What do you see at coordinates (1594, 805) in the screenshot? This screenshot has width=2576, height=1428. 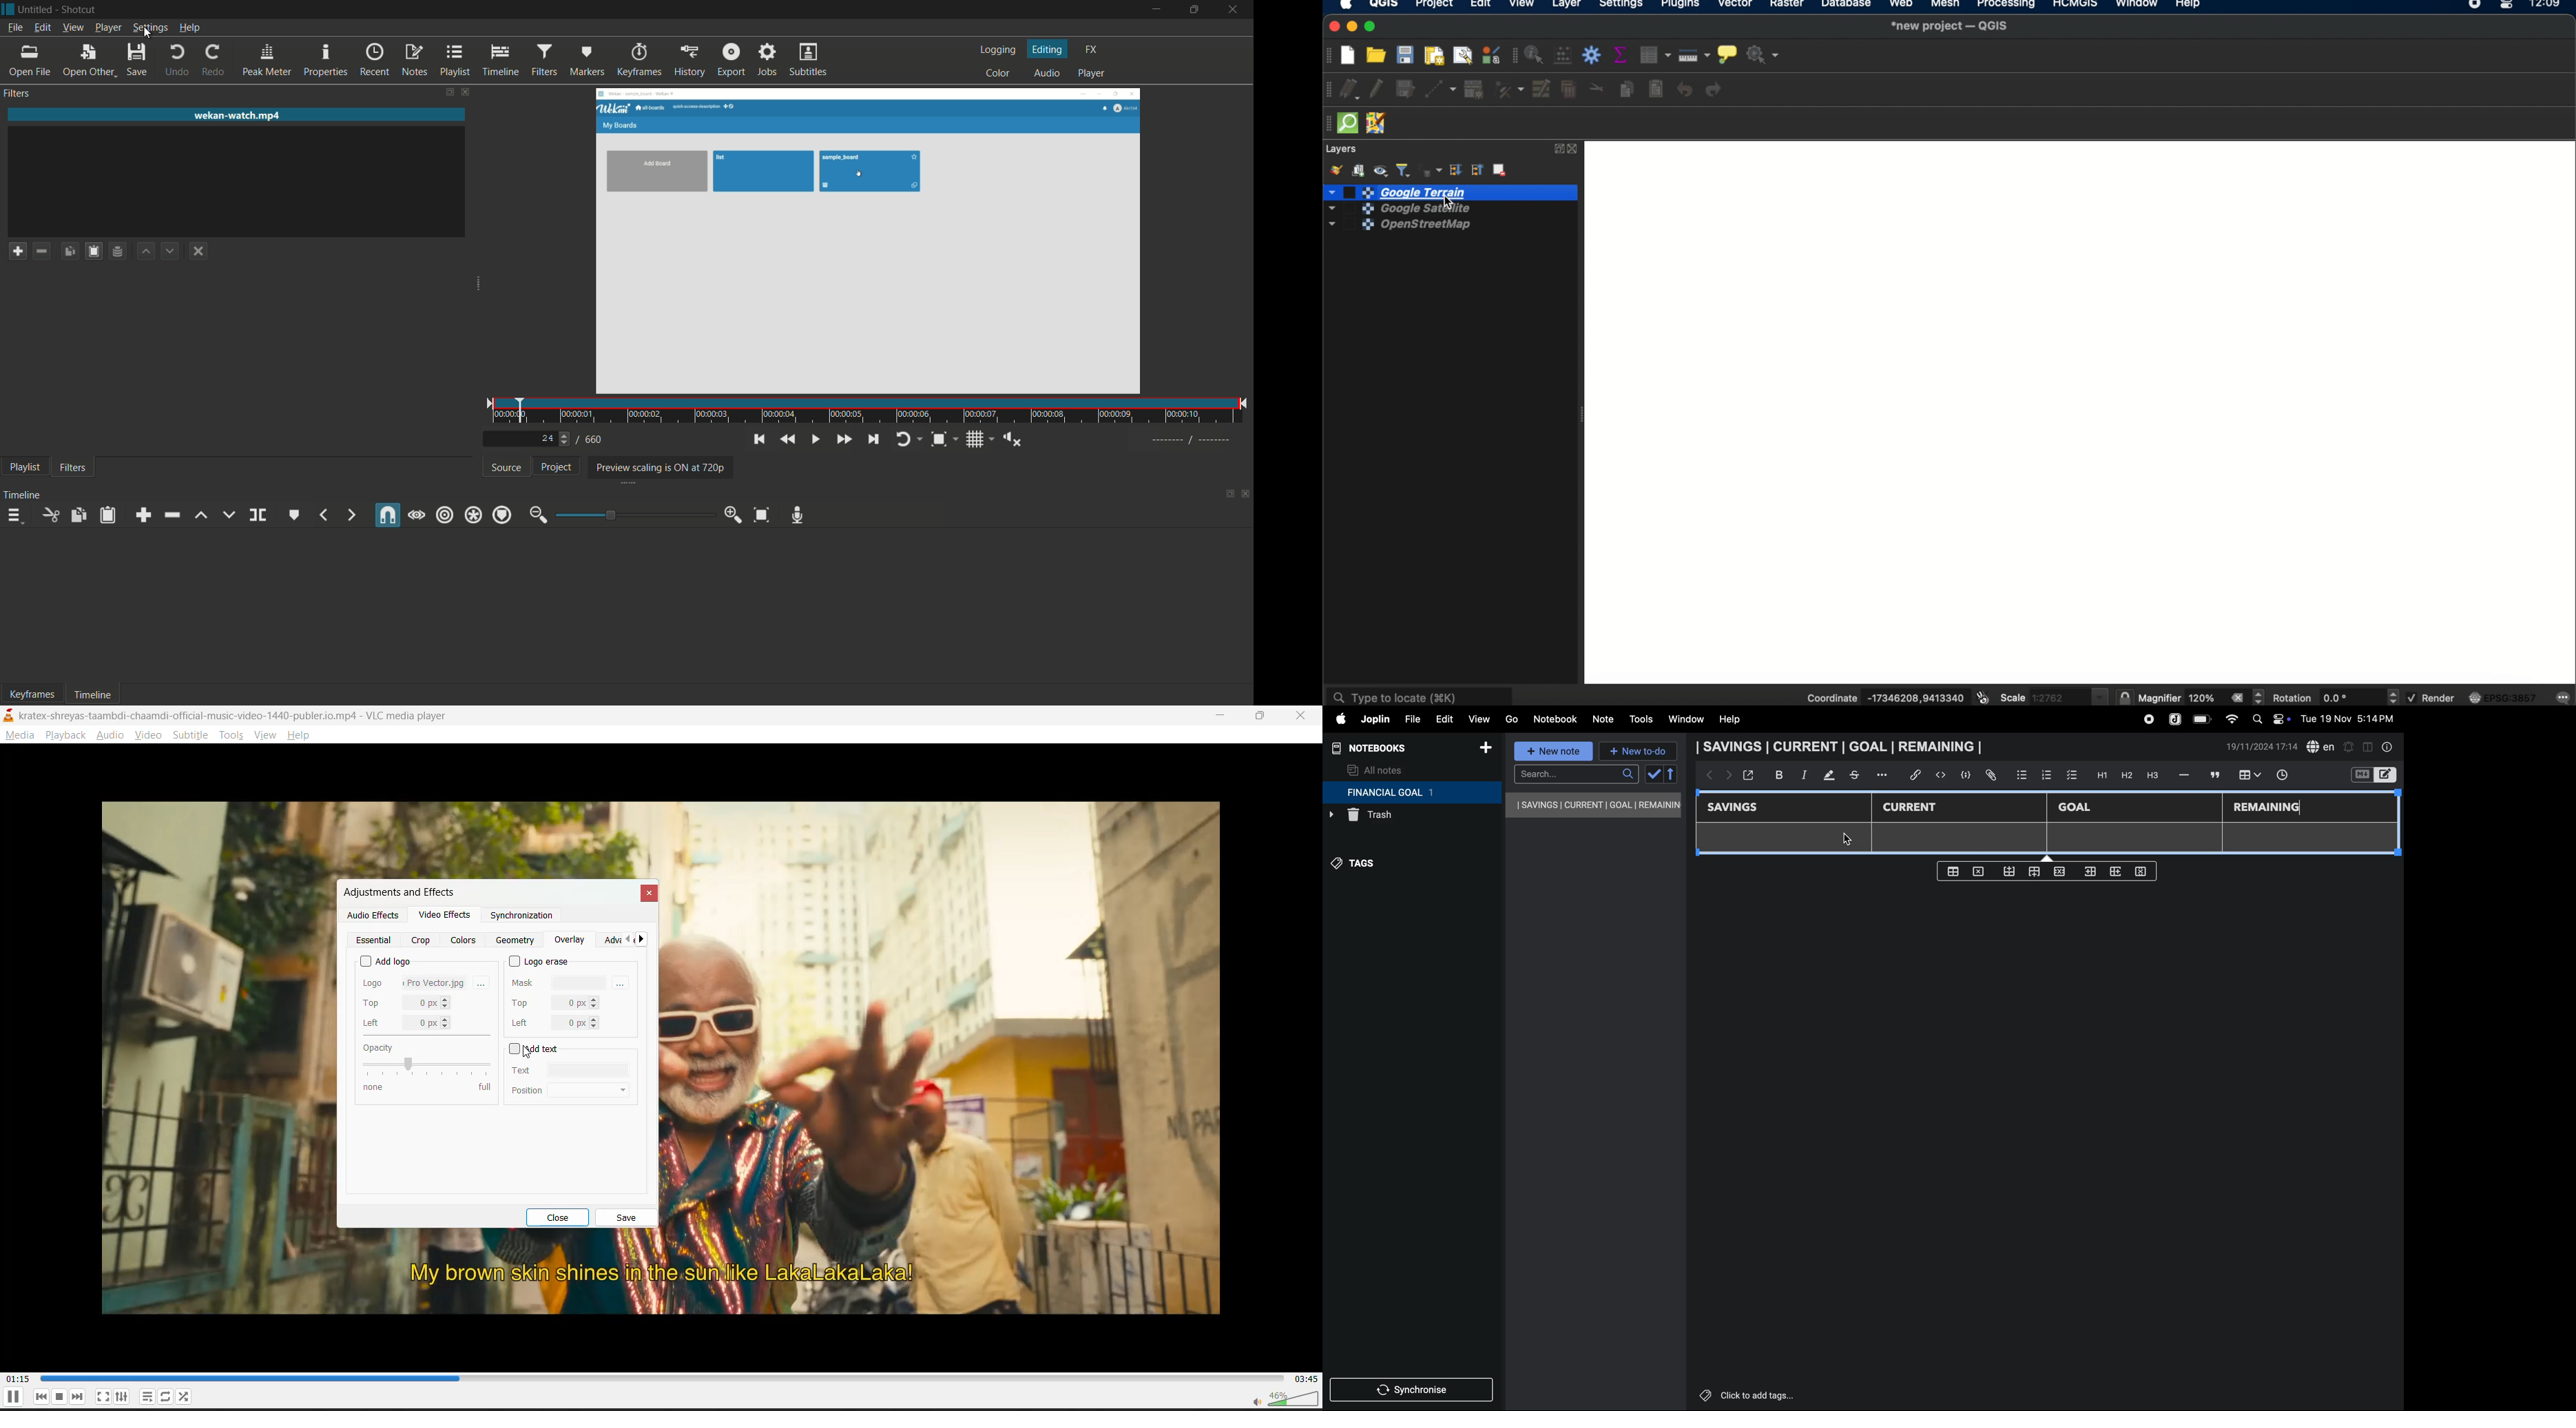 I see `savings current goal remaining` at bounding box center [1594, 805].